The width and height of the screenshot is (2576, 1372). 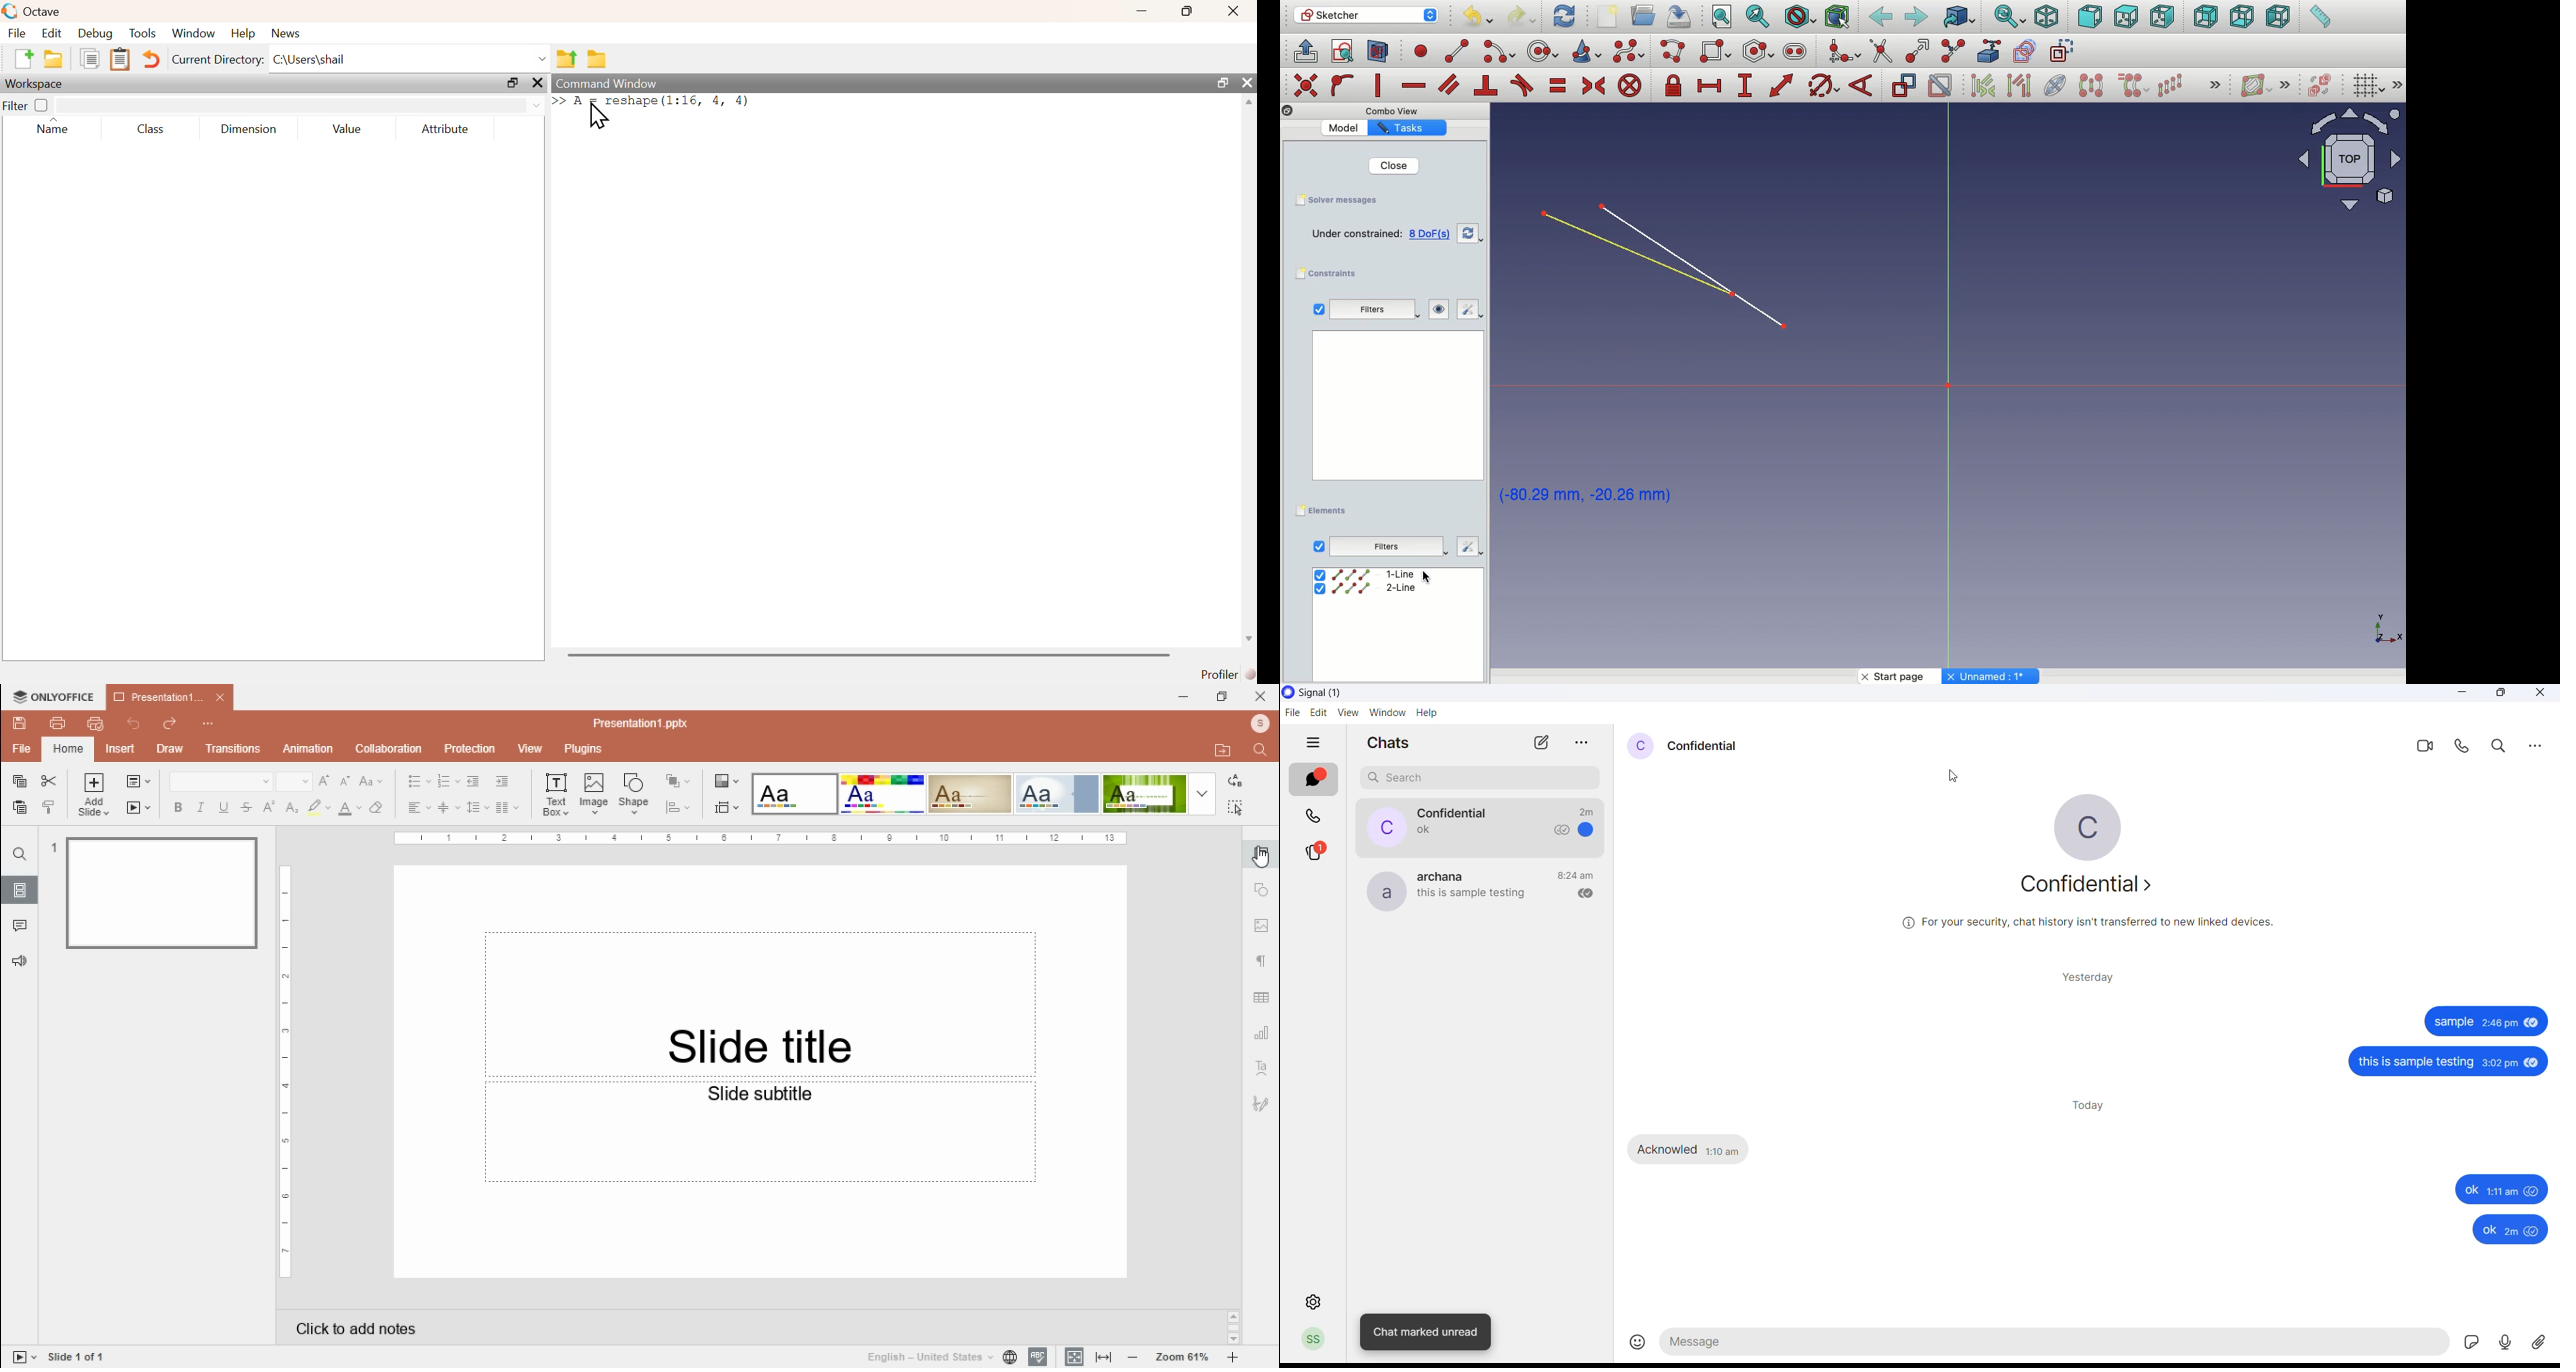 What do you see at coordinates (1390, 743) in the screenshot?
I see `chats heading` at bounding box center [1390, 743].